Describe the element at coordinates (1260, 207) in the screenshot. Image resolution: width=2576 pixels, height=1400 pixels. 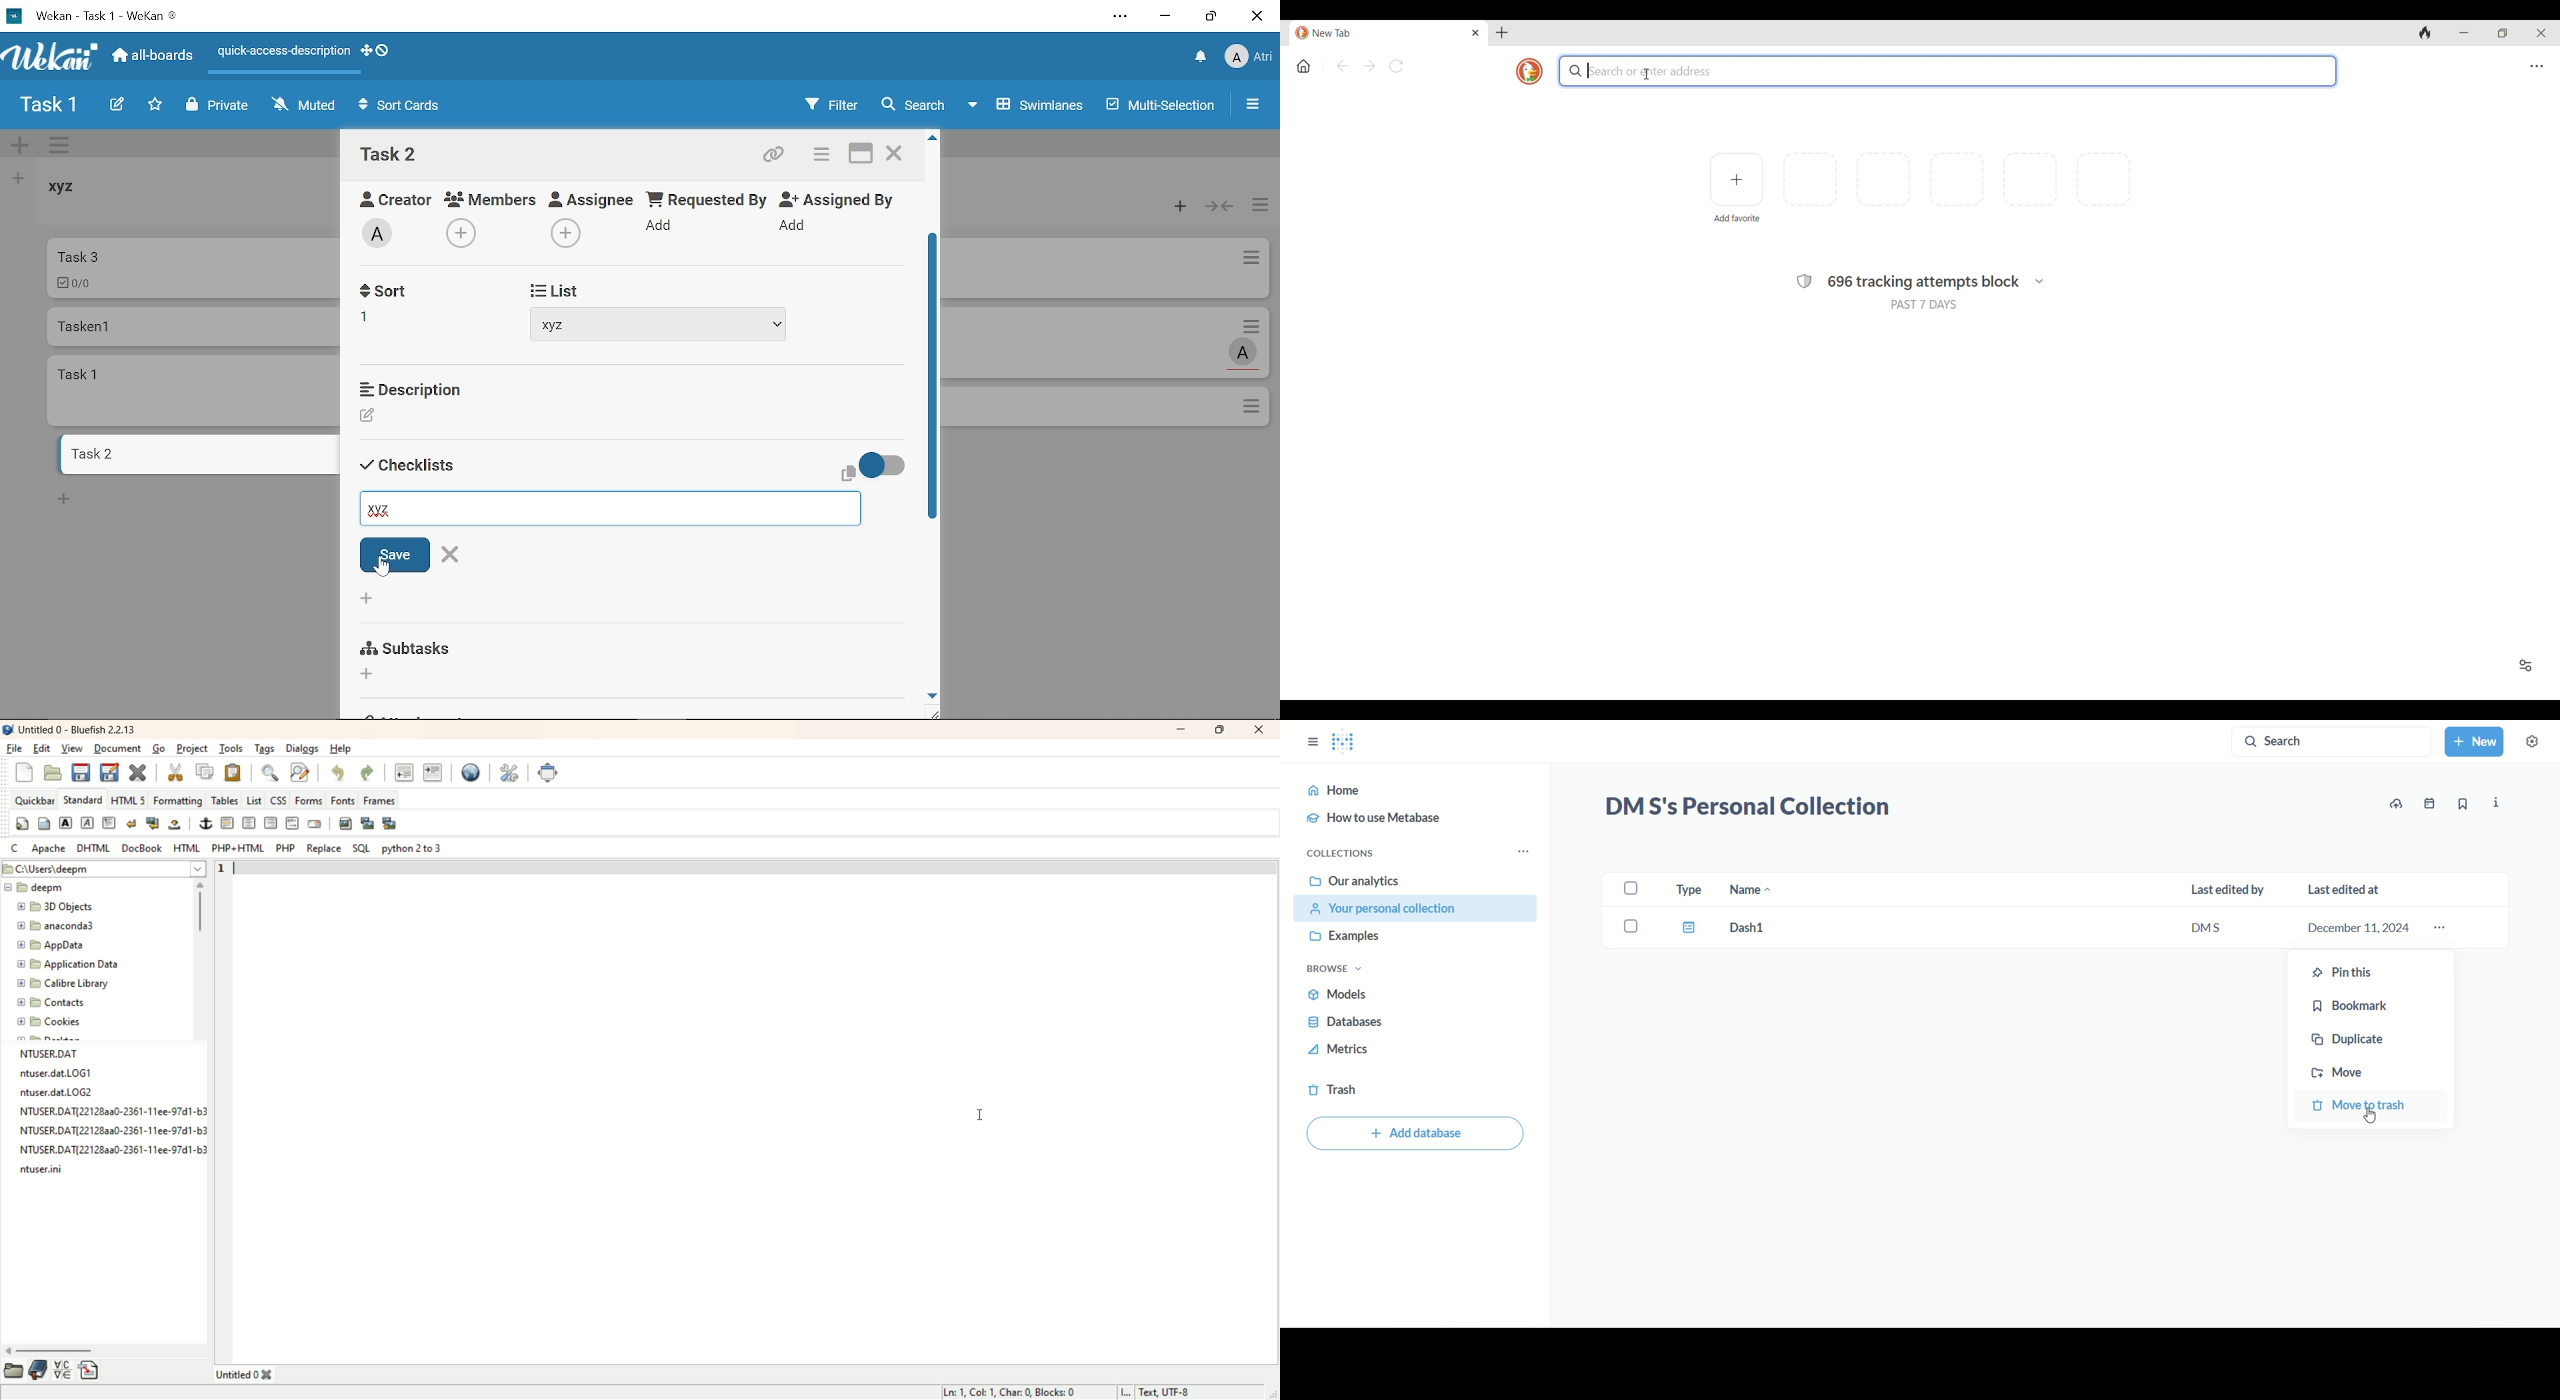
I see `Manage card actions` at that location.